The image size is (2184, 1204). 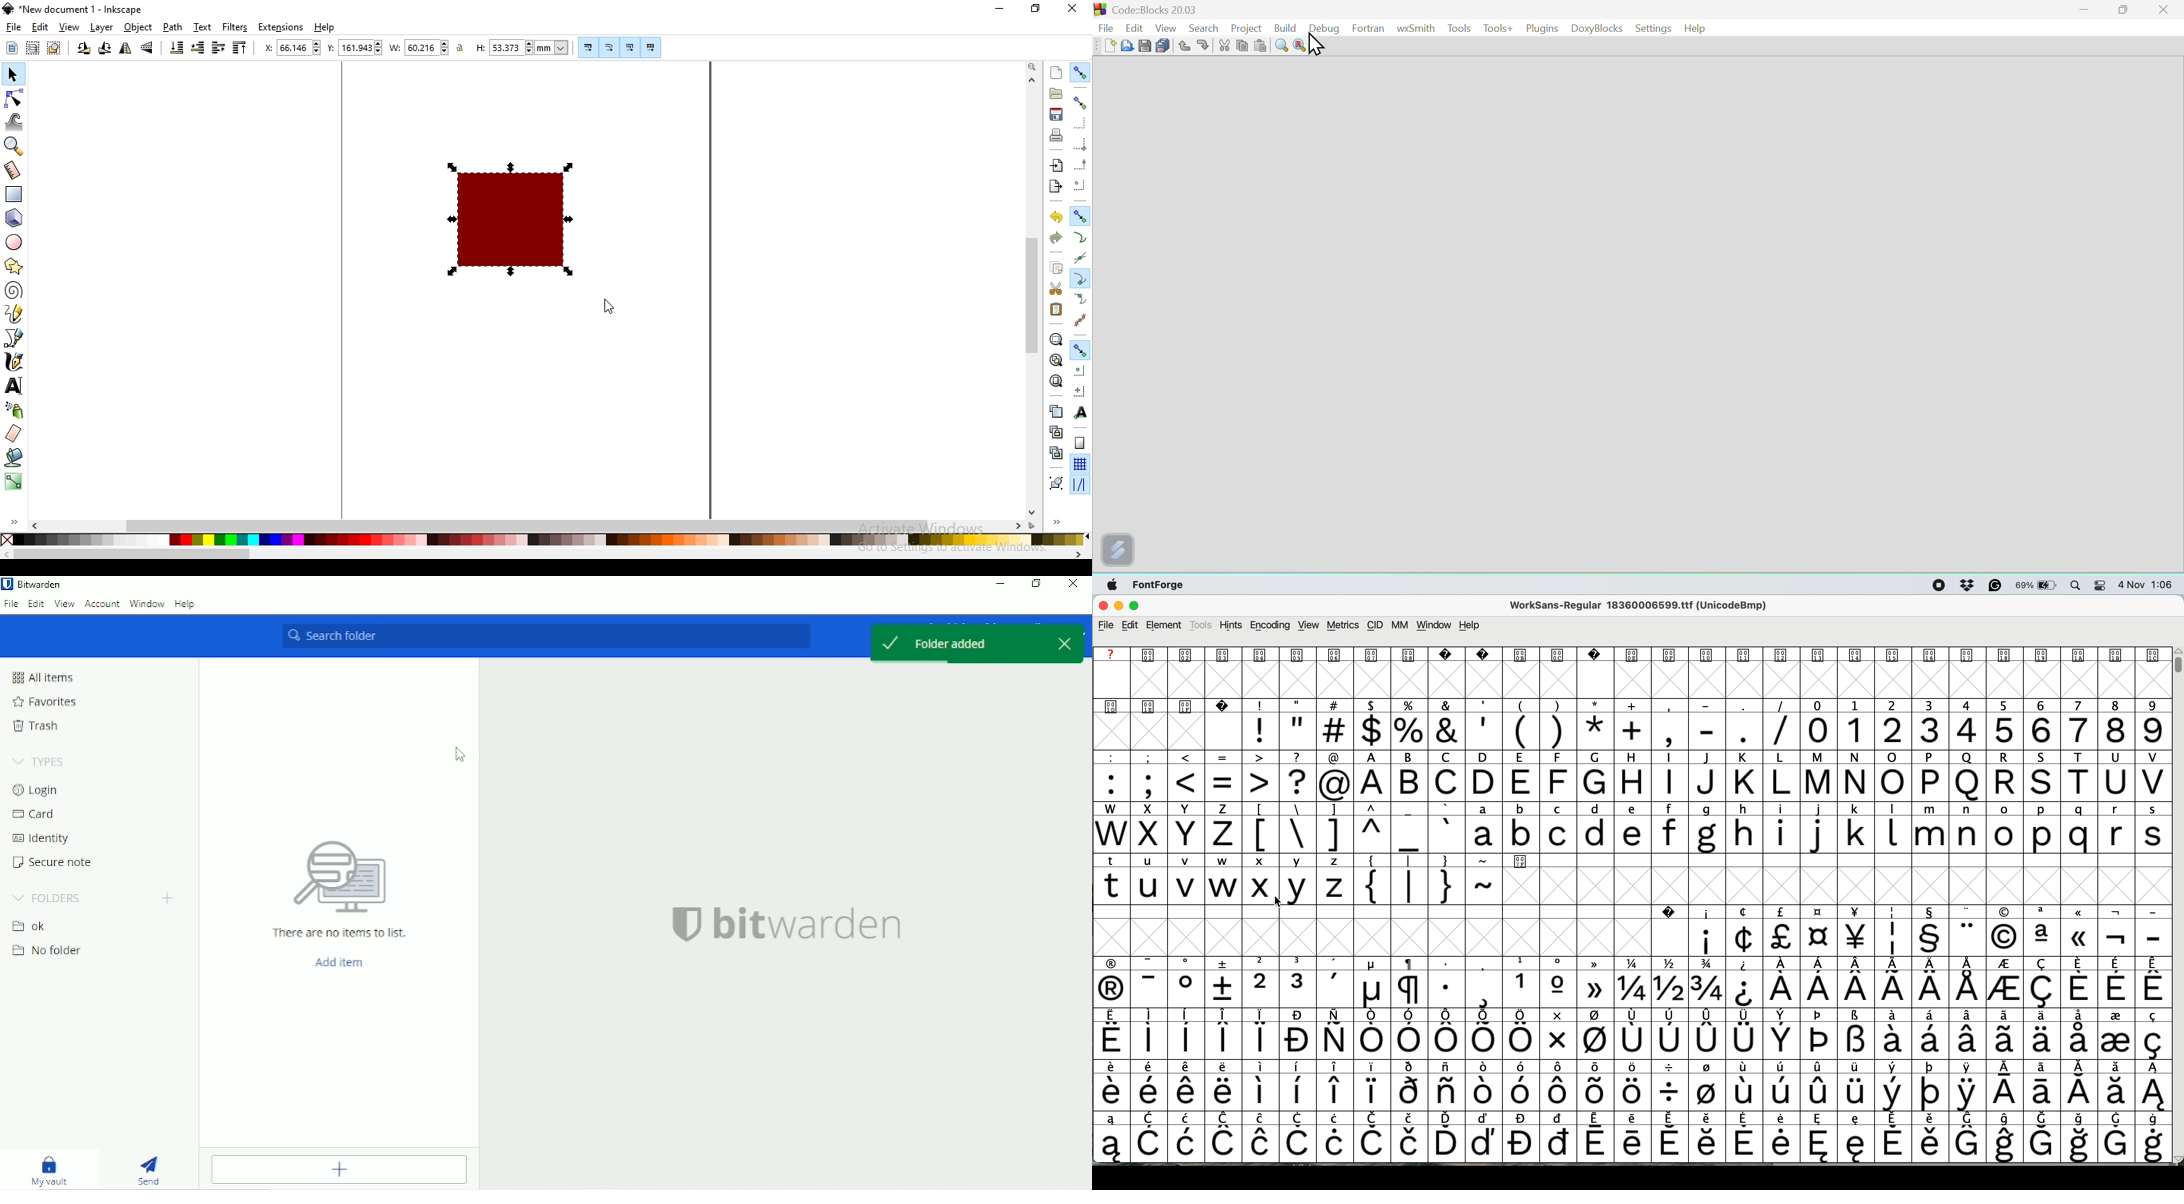 I want to click on system logo, so click(x=1116, y=585).